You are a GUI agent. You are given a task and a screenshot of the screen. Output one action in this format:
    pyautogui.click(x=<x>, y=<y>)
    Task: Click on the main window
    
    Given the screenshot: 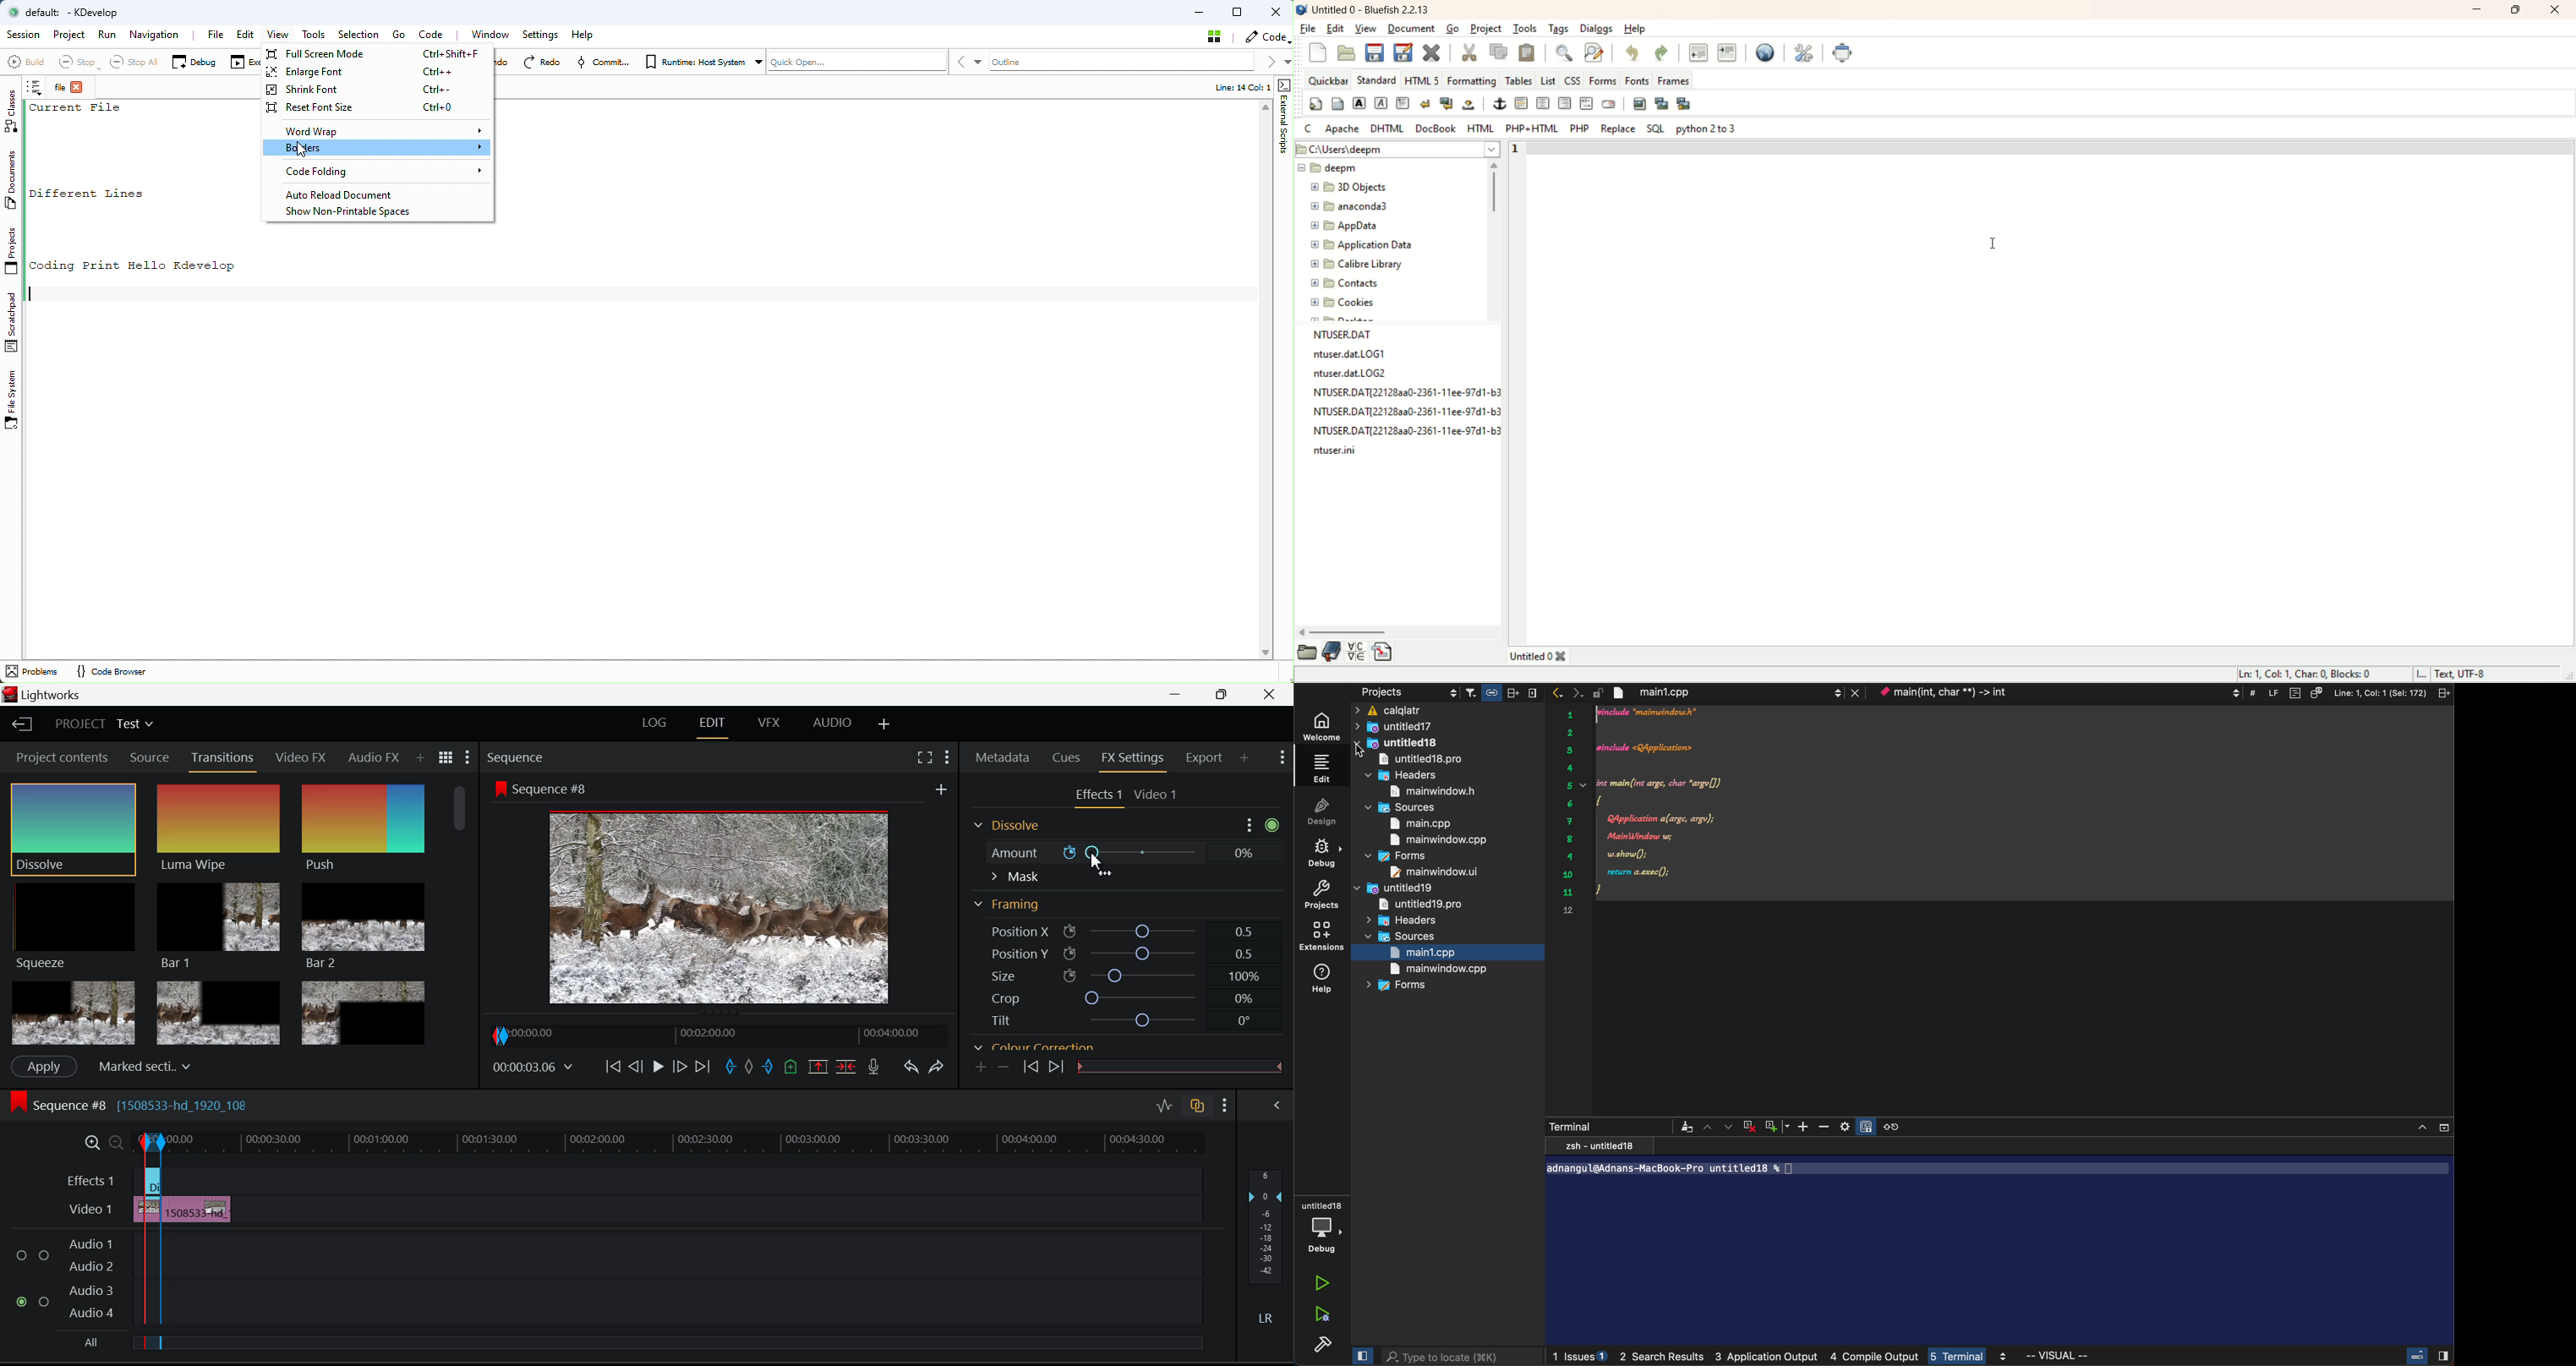 What is the action you would take?
    pyautogui.click(x=1432, y=872)
    